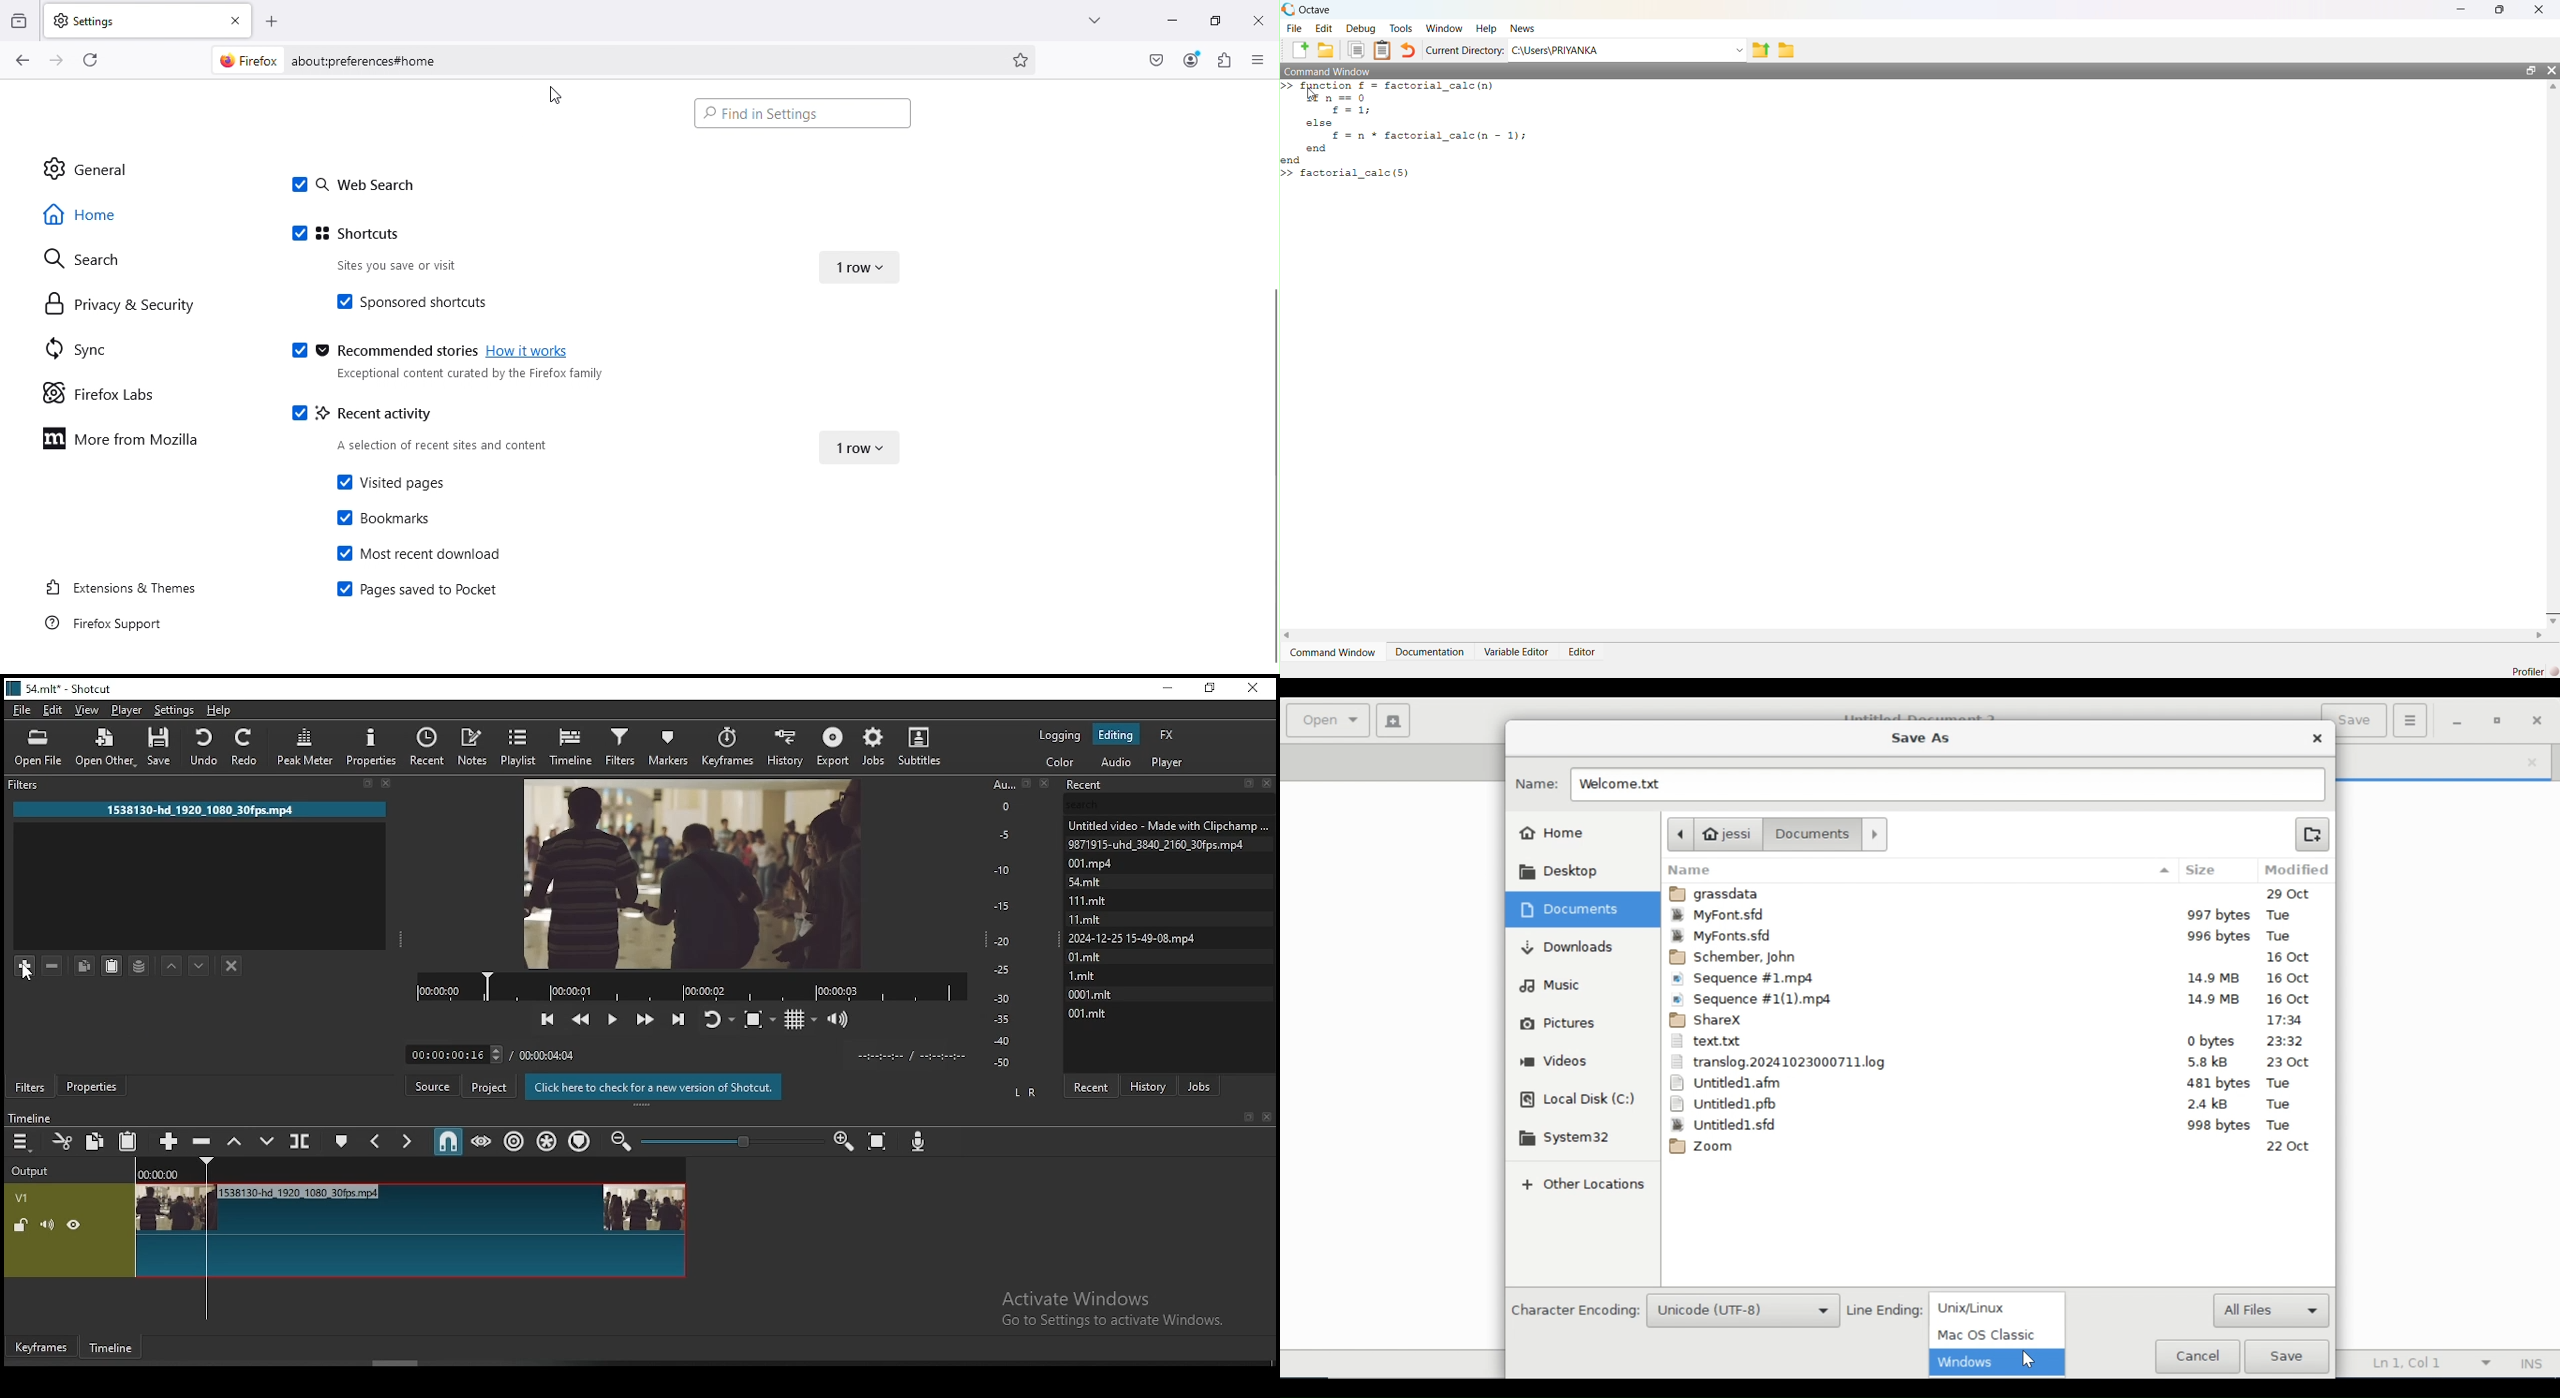  What do you see at coordinates (1730, 834) in the screenshot?
I see `jessi` at bounding box center [1730, 834].